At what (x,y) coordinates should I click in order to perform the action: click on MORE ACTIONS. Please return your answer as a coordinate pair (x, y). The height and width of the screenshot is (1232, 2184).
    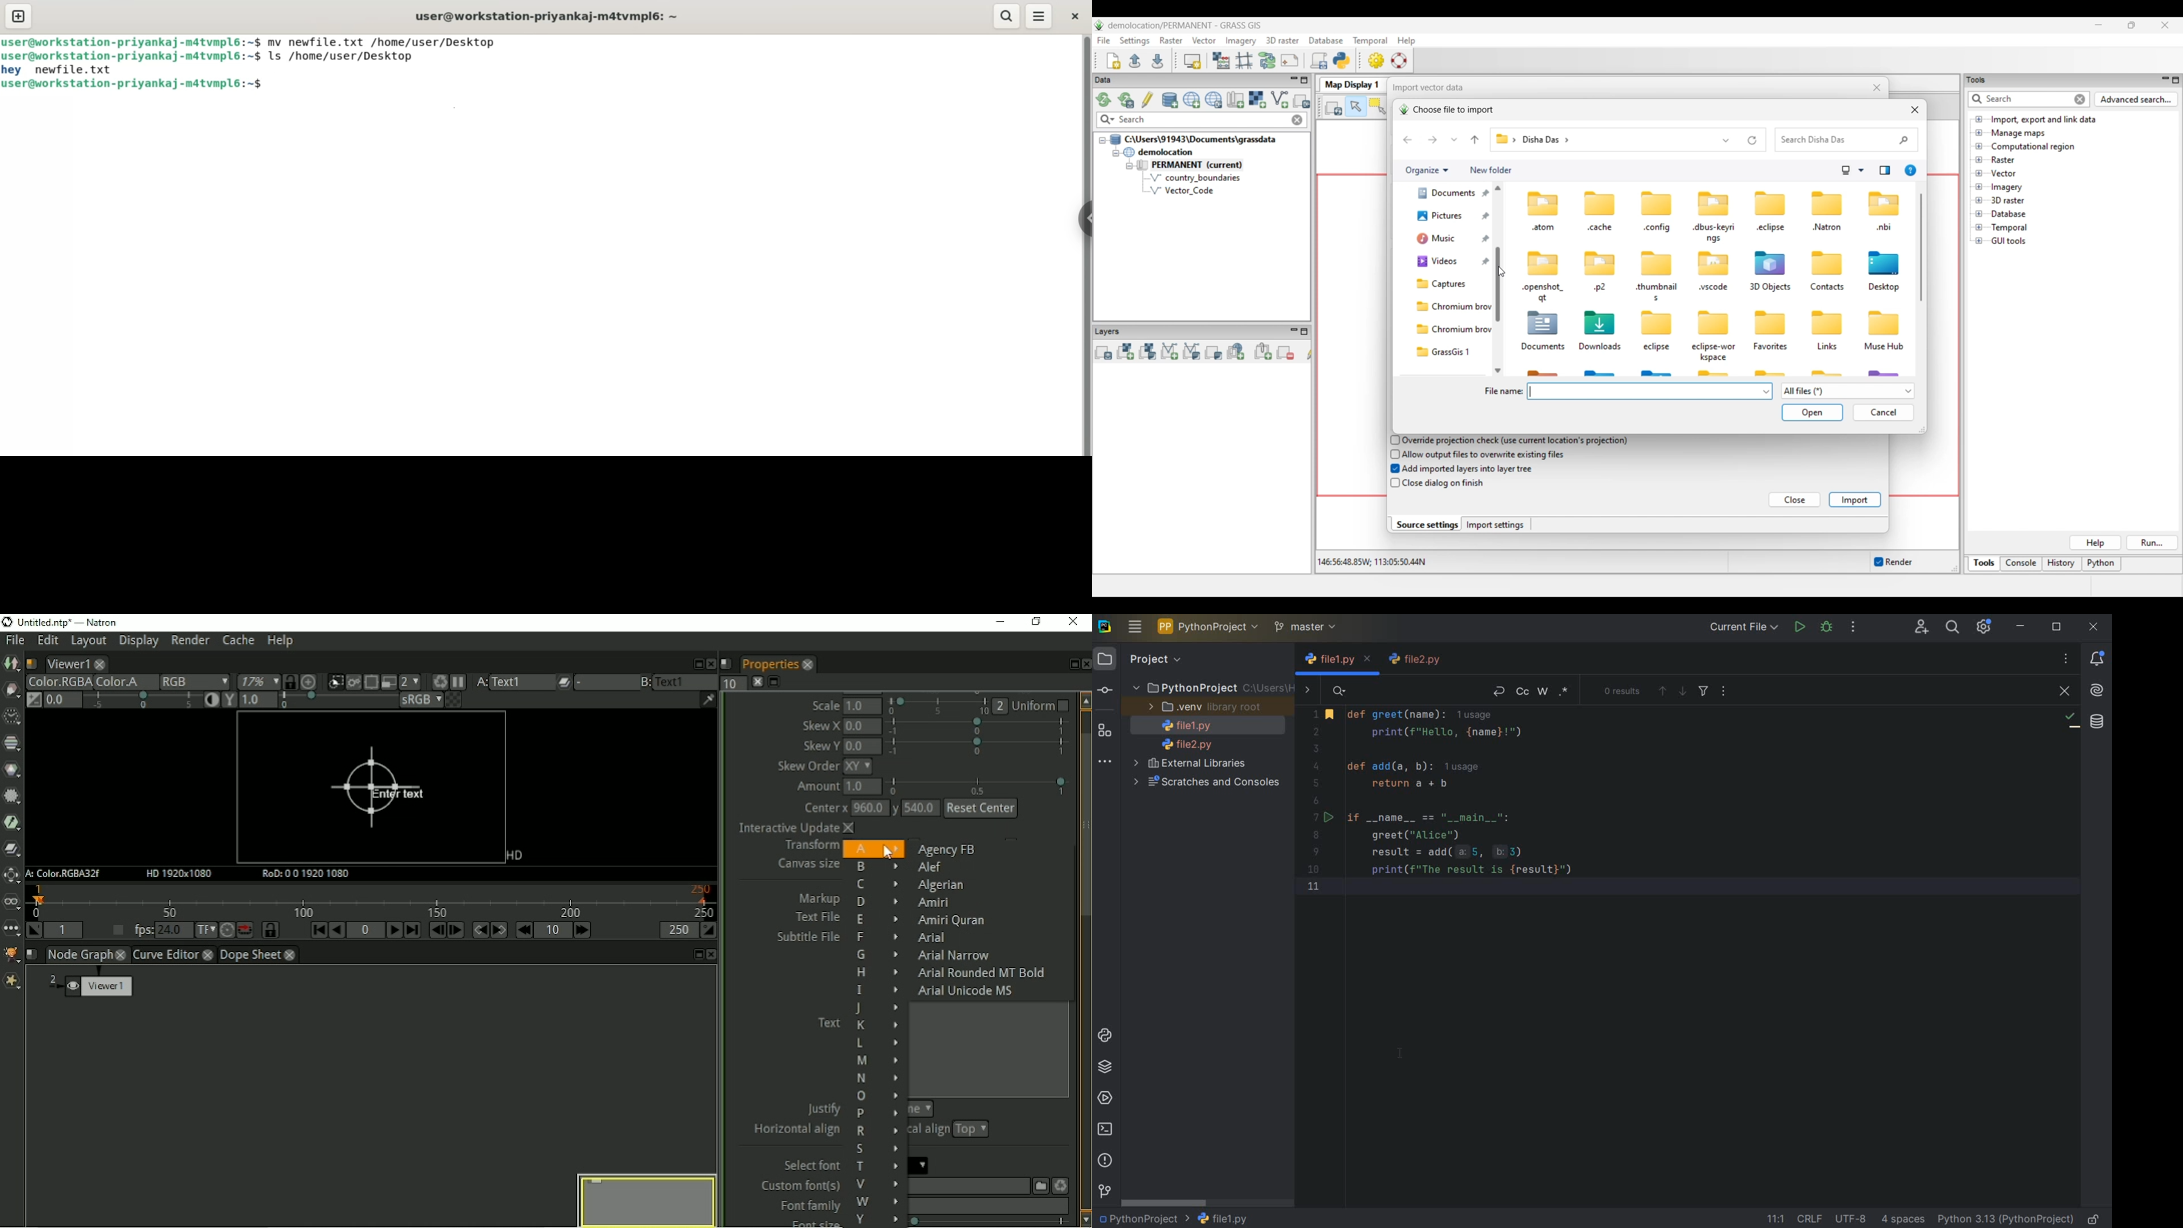
    Looking at the image, I should click on (1854, 627).